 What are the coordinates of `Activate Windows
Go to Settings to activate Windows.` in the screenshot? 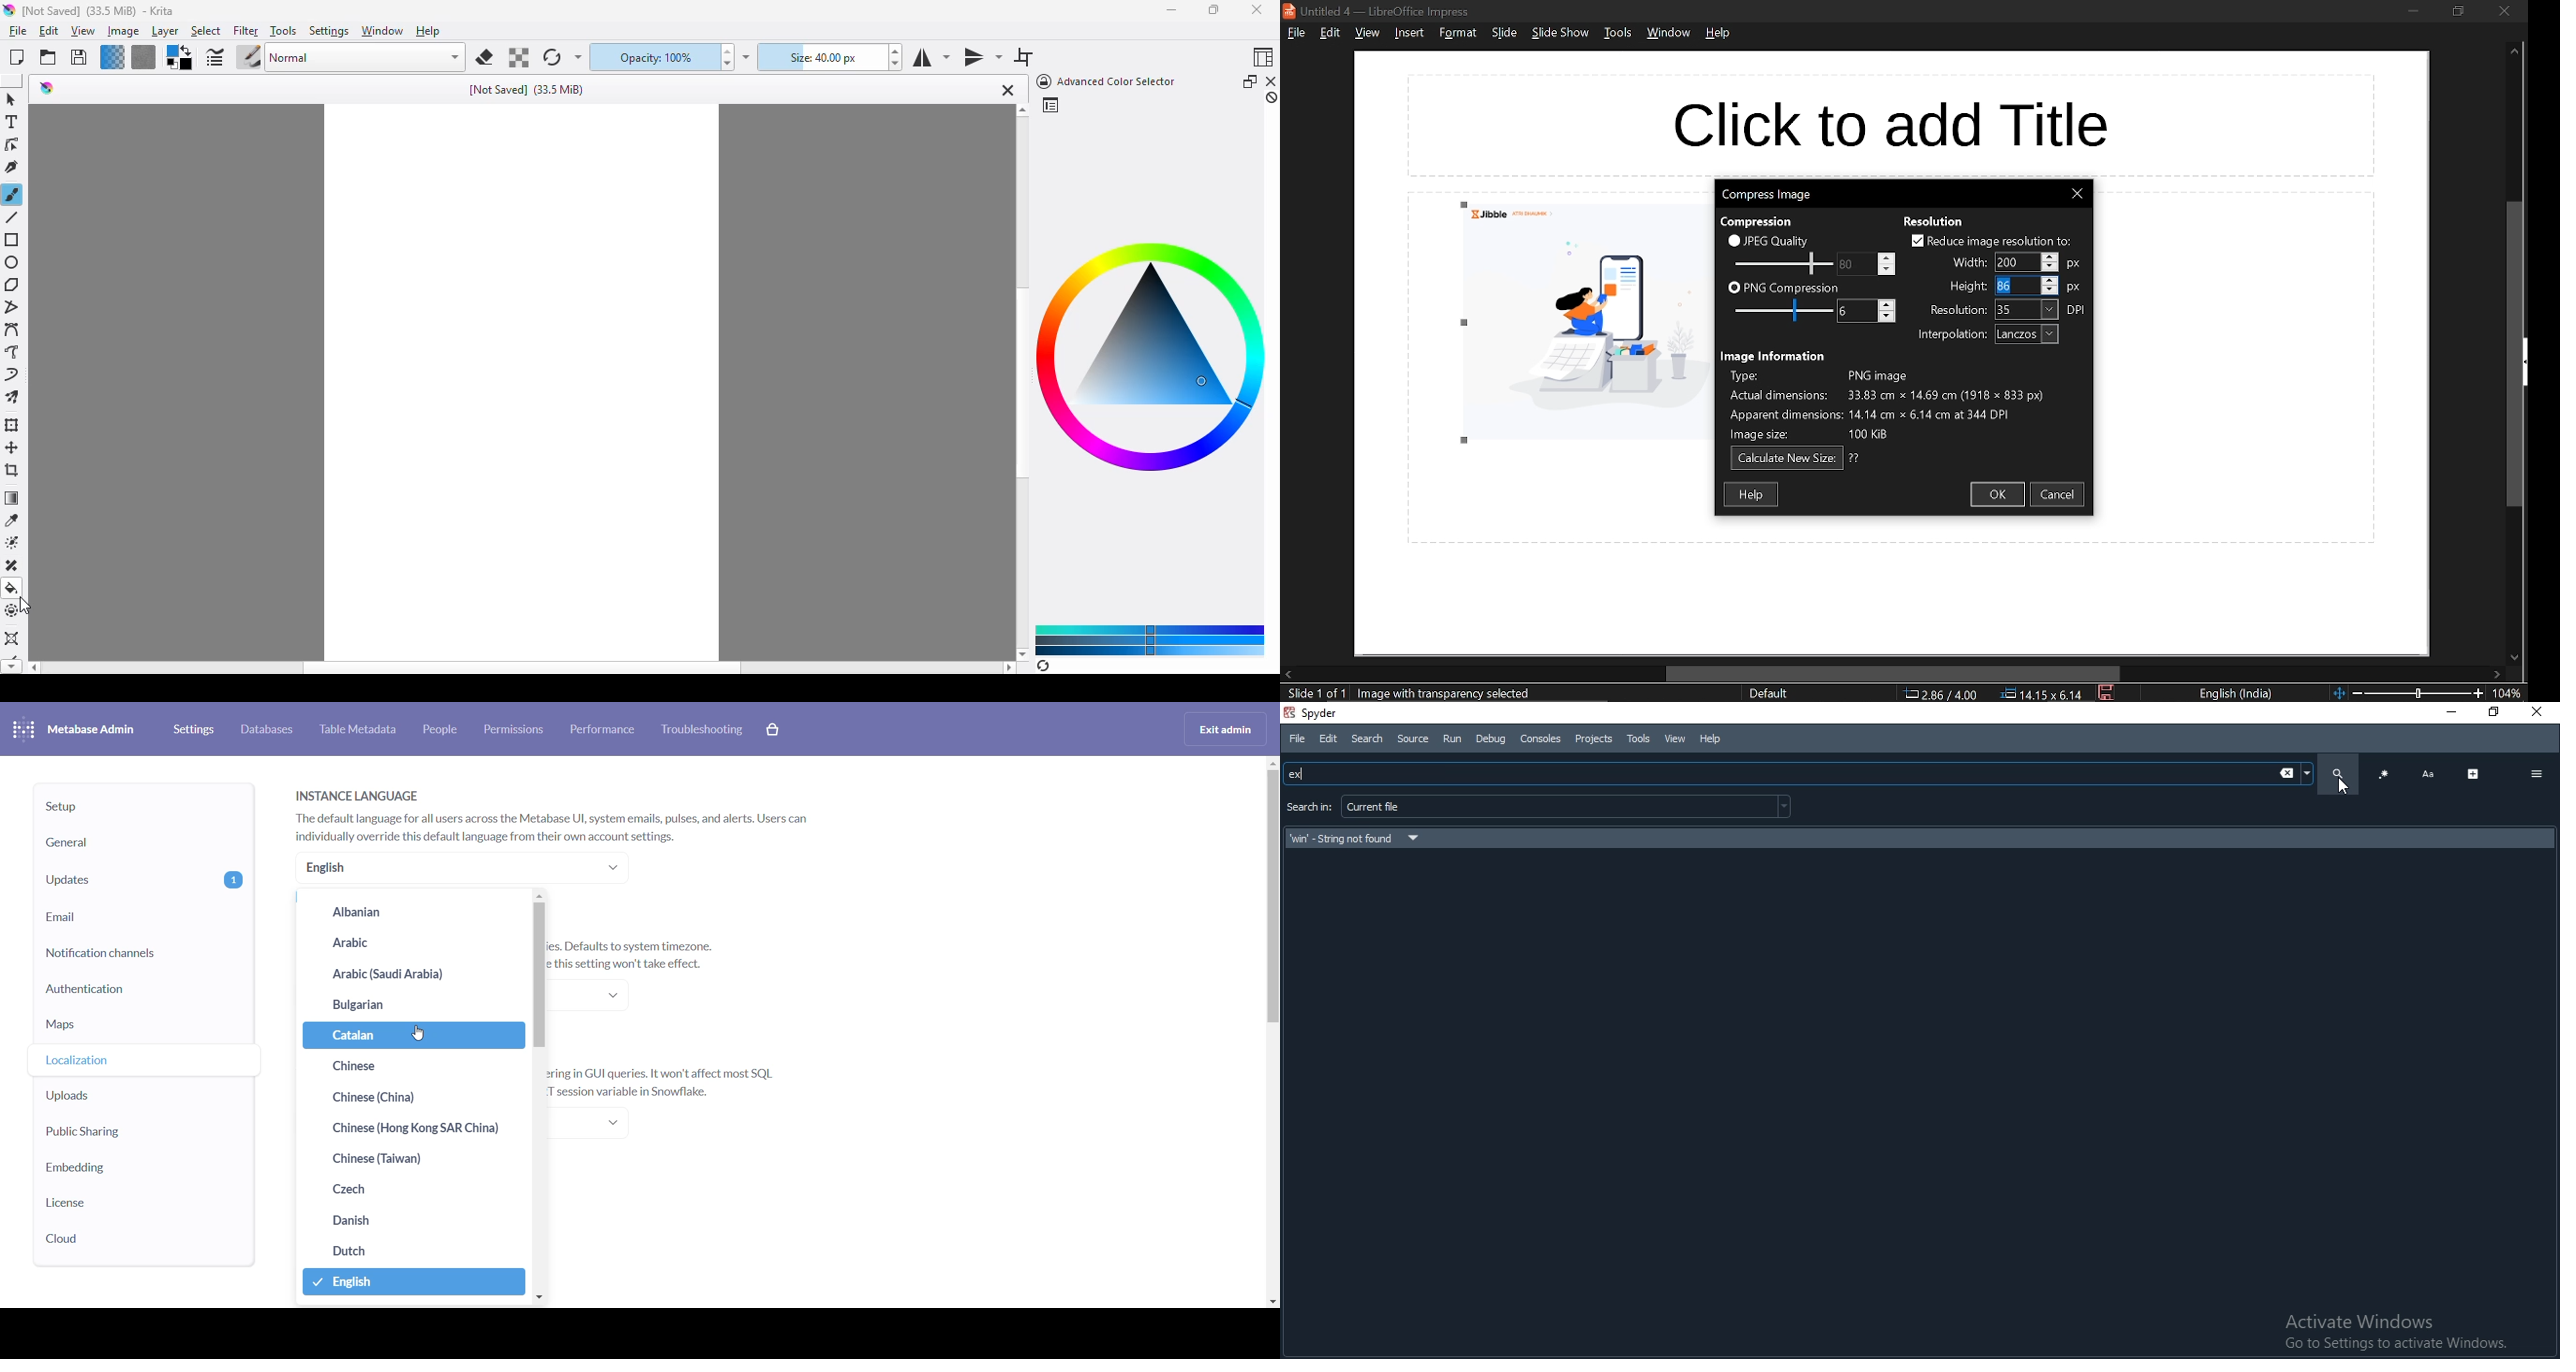 It's located at (2396, 1331).